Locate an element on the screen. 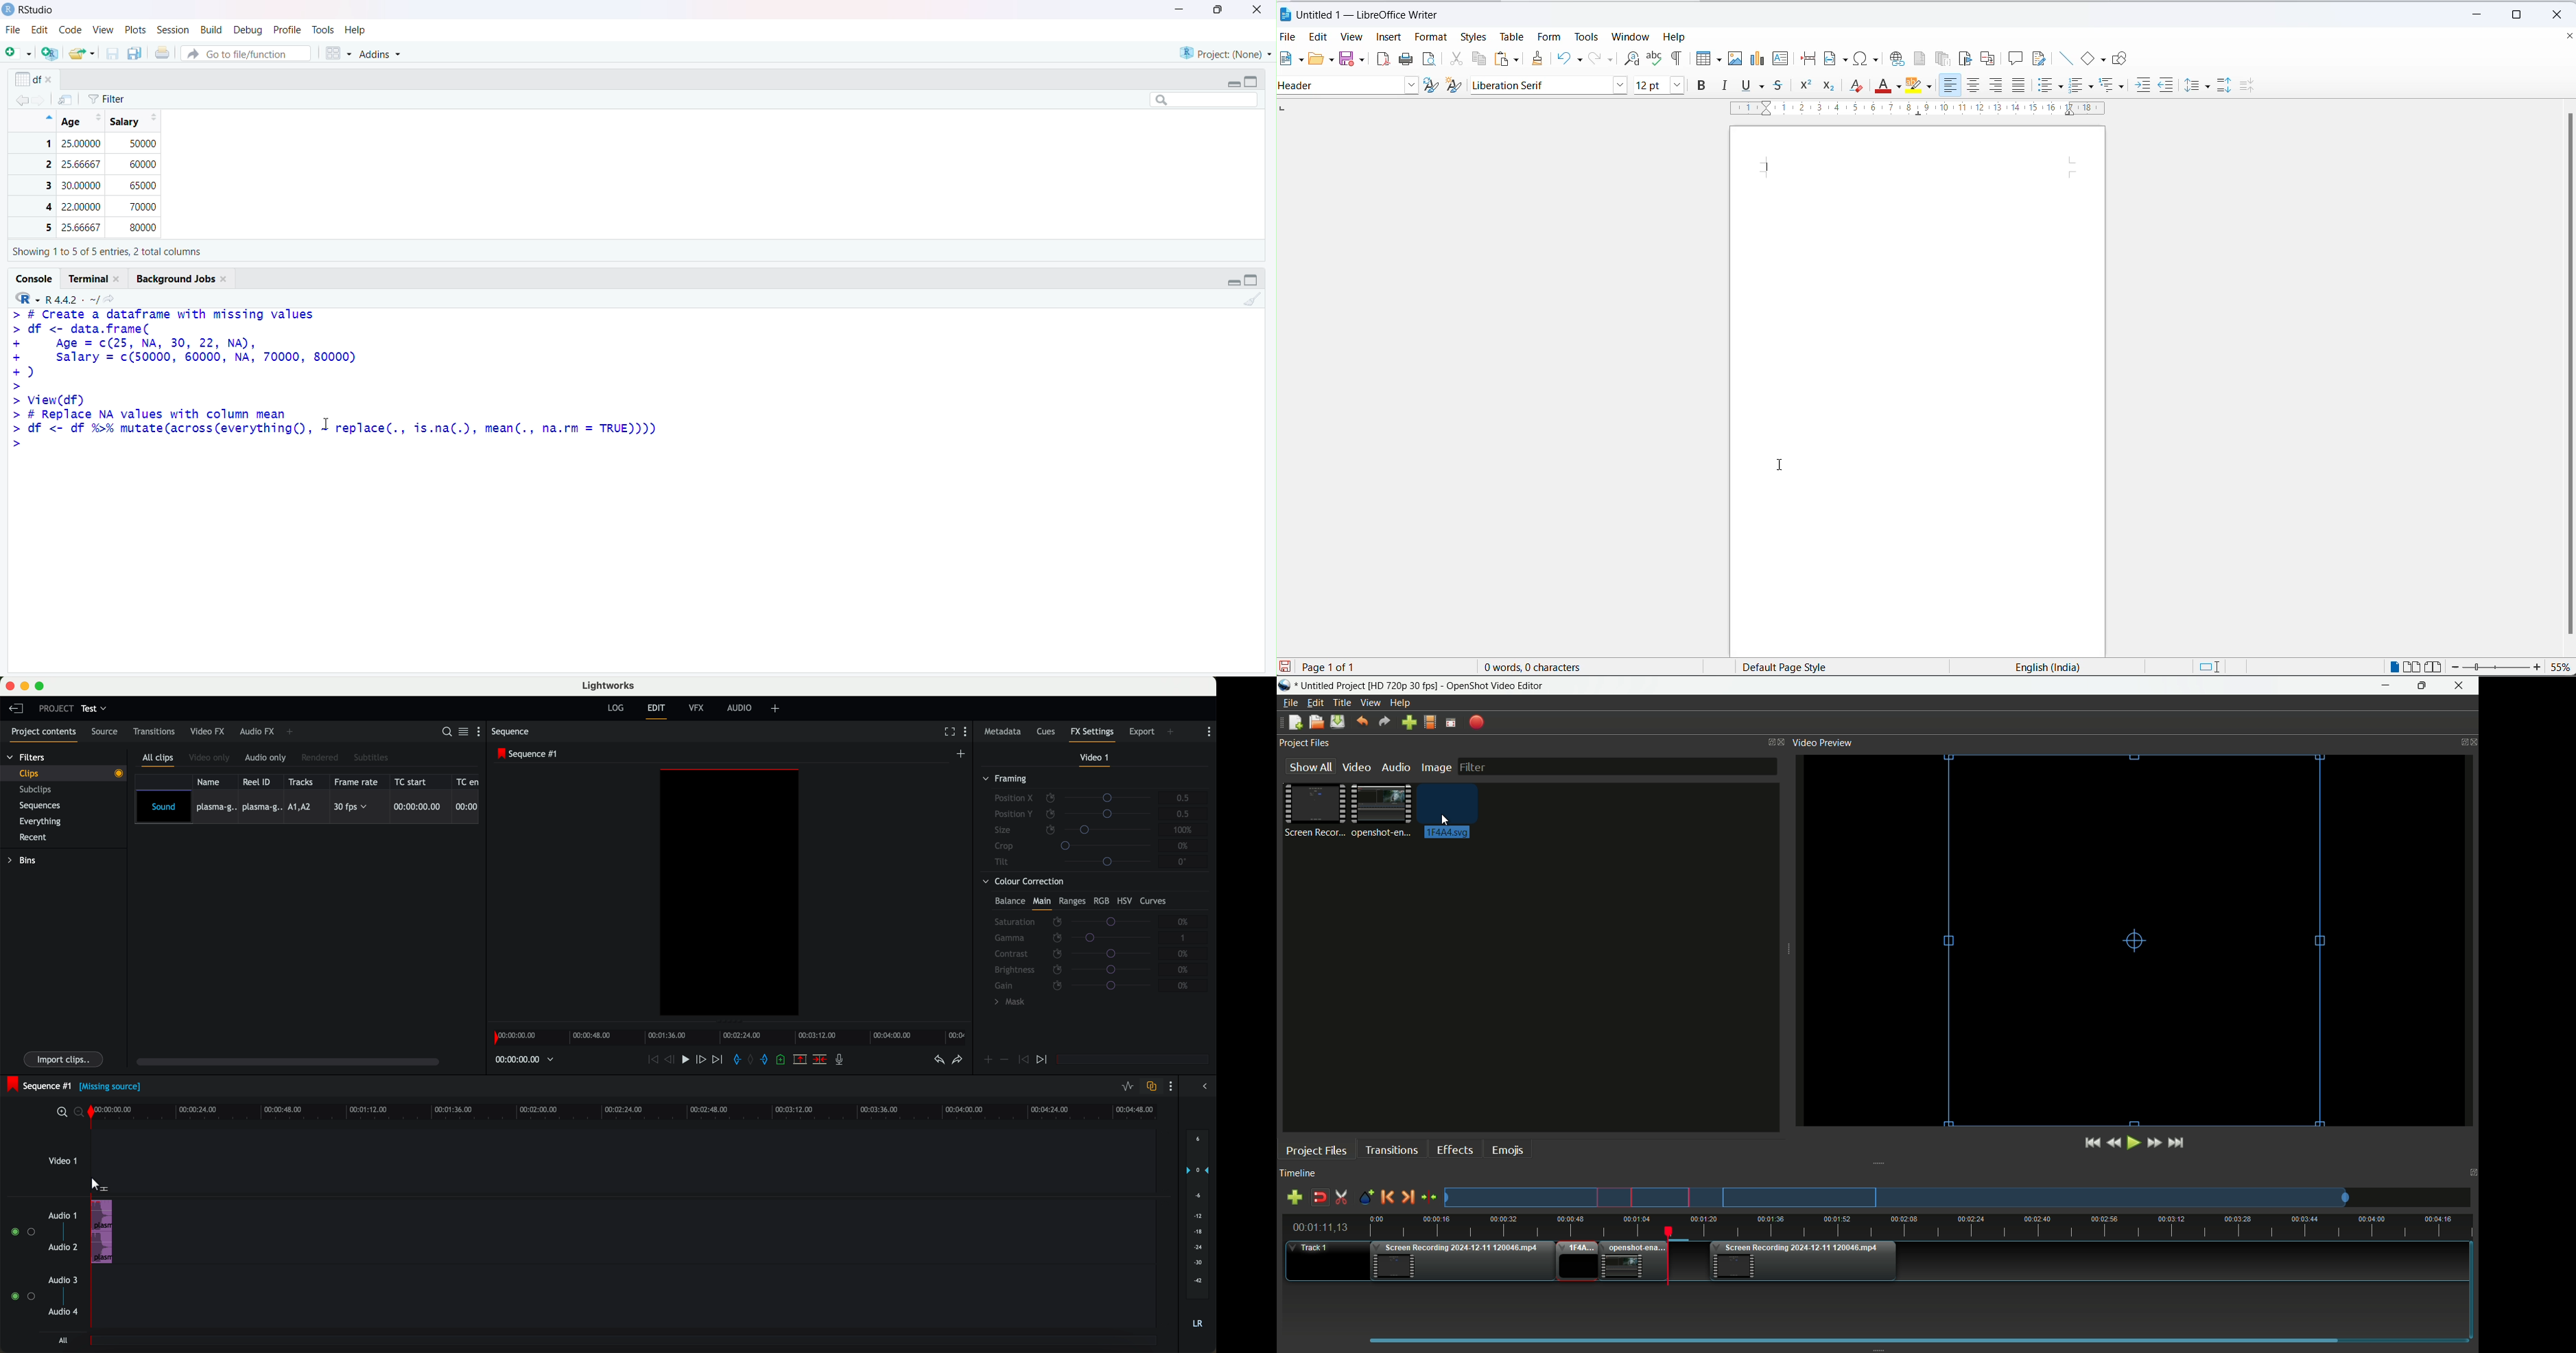 The width and height of the screenshot is (2576, 1372). close is located at coordinates (2562, 13).